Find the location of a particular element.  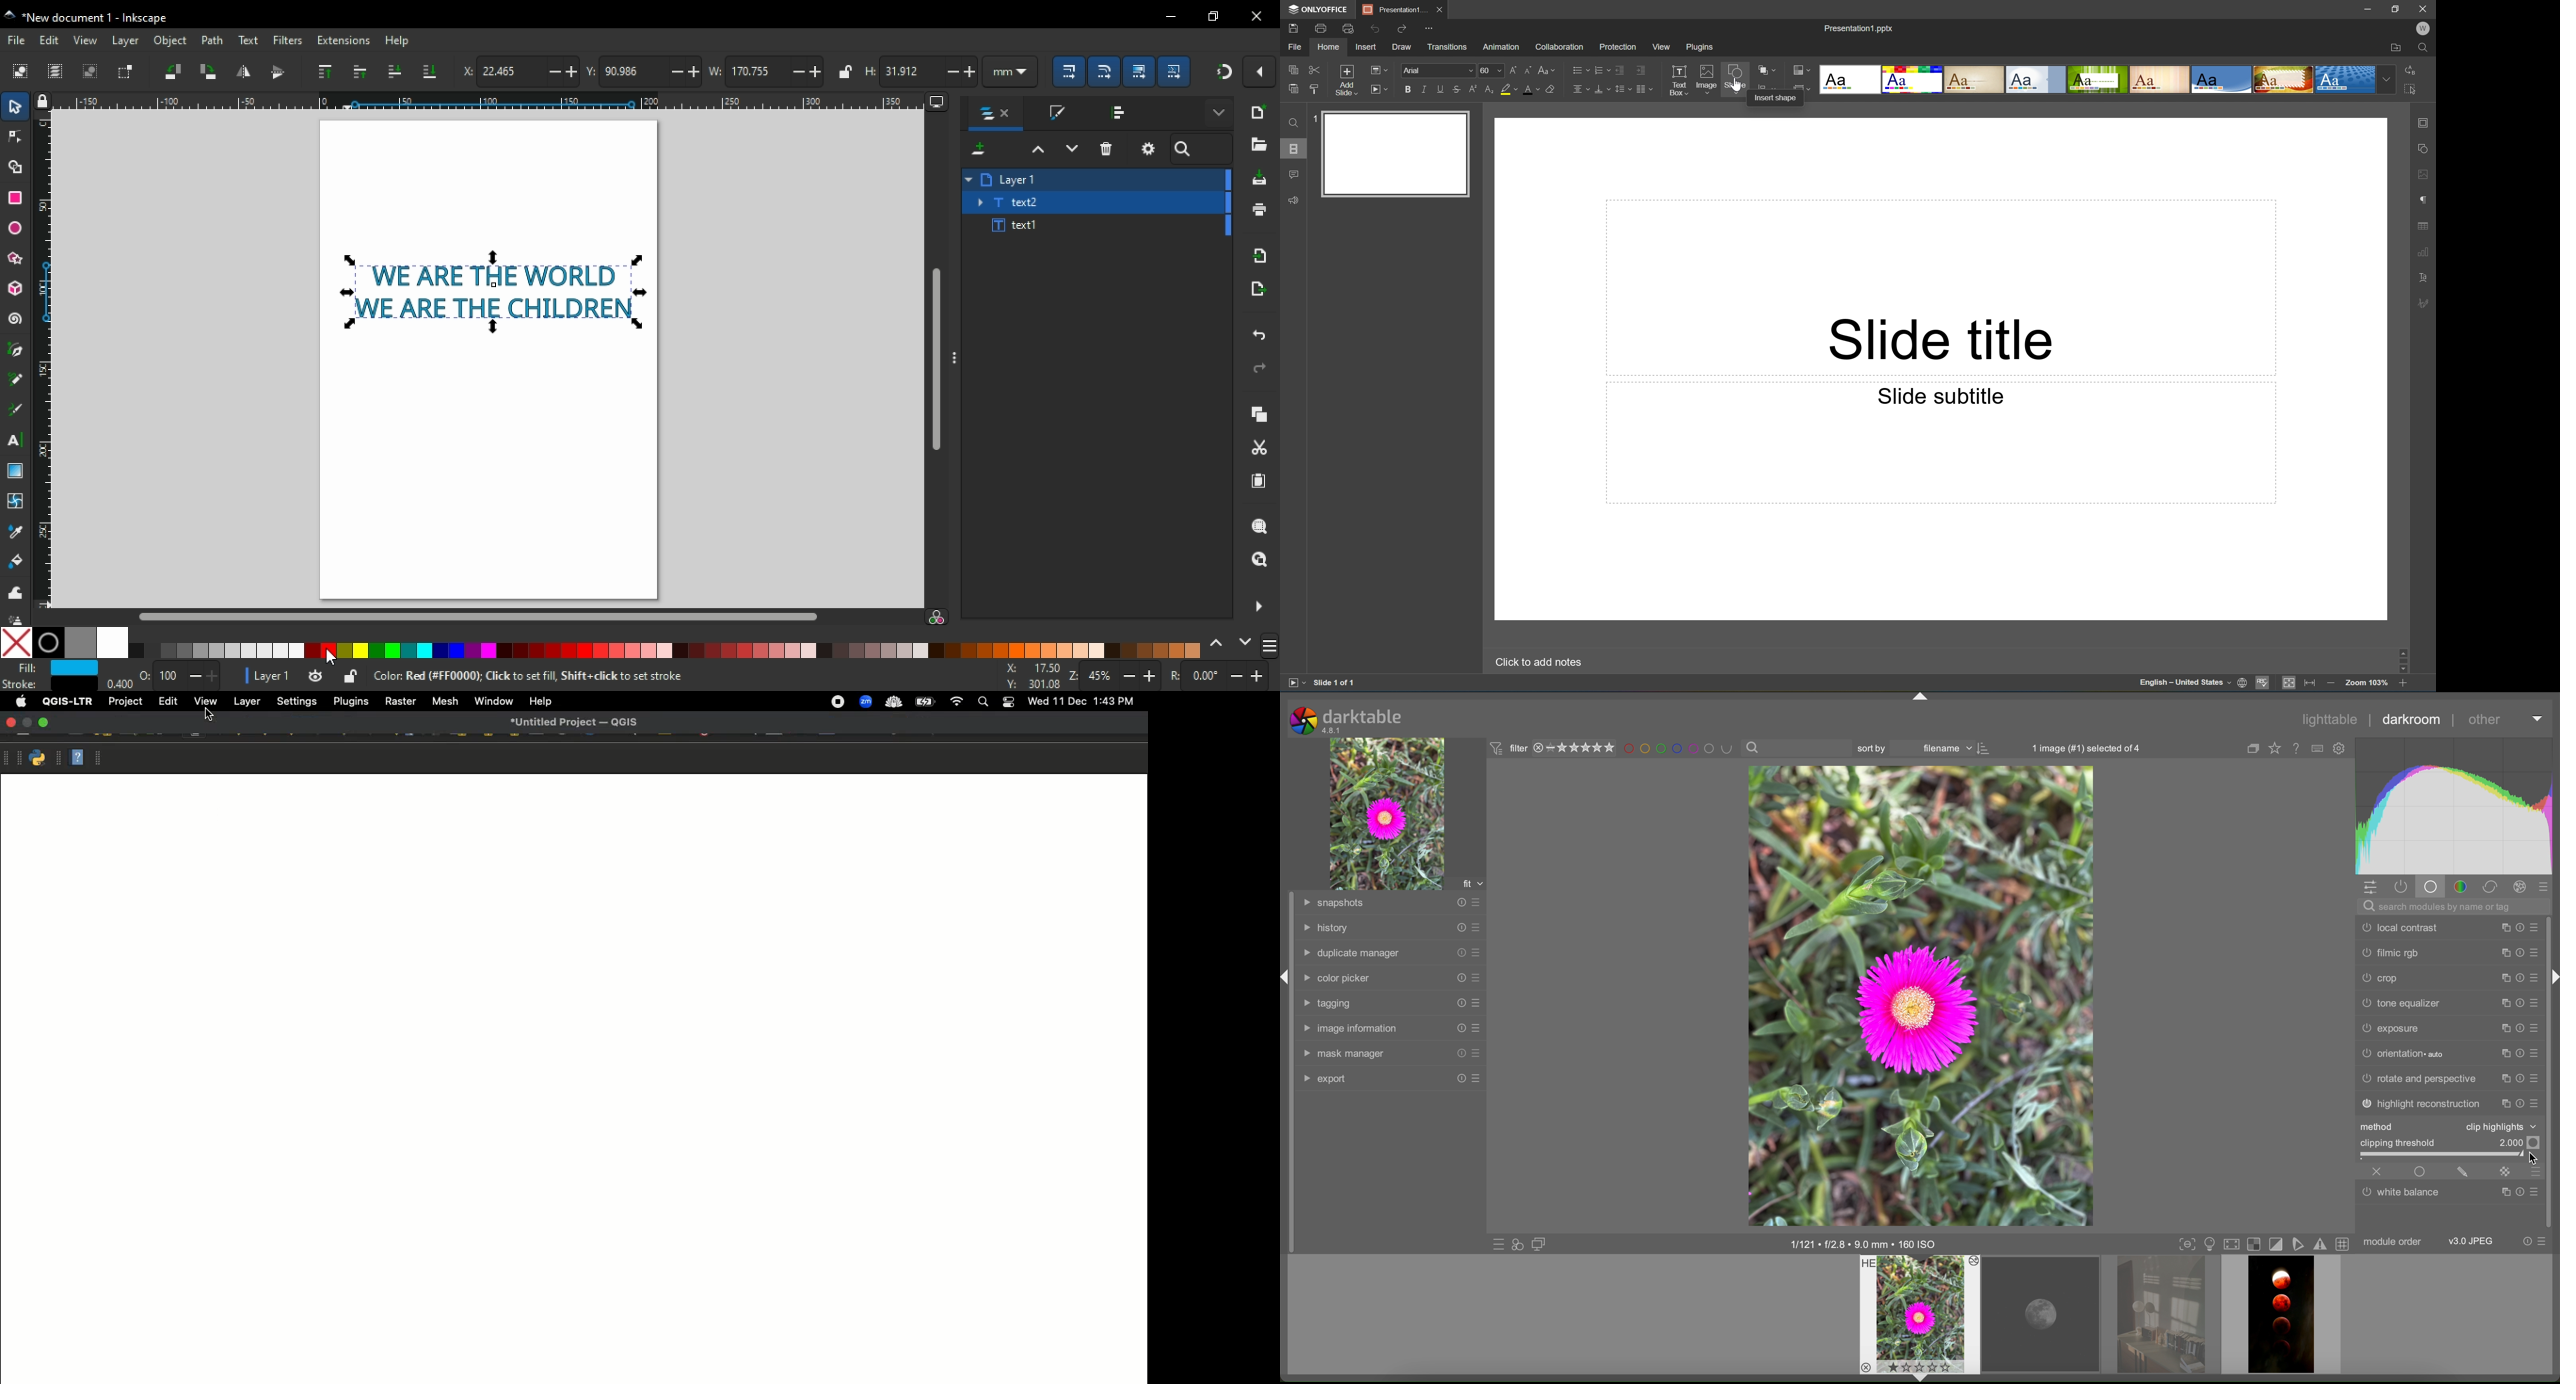

undo is located at coordinates (1258, 335).